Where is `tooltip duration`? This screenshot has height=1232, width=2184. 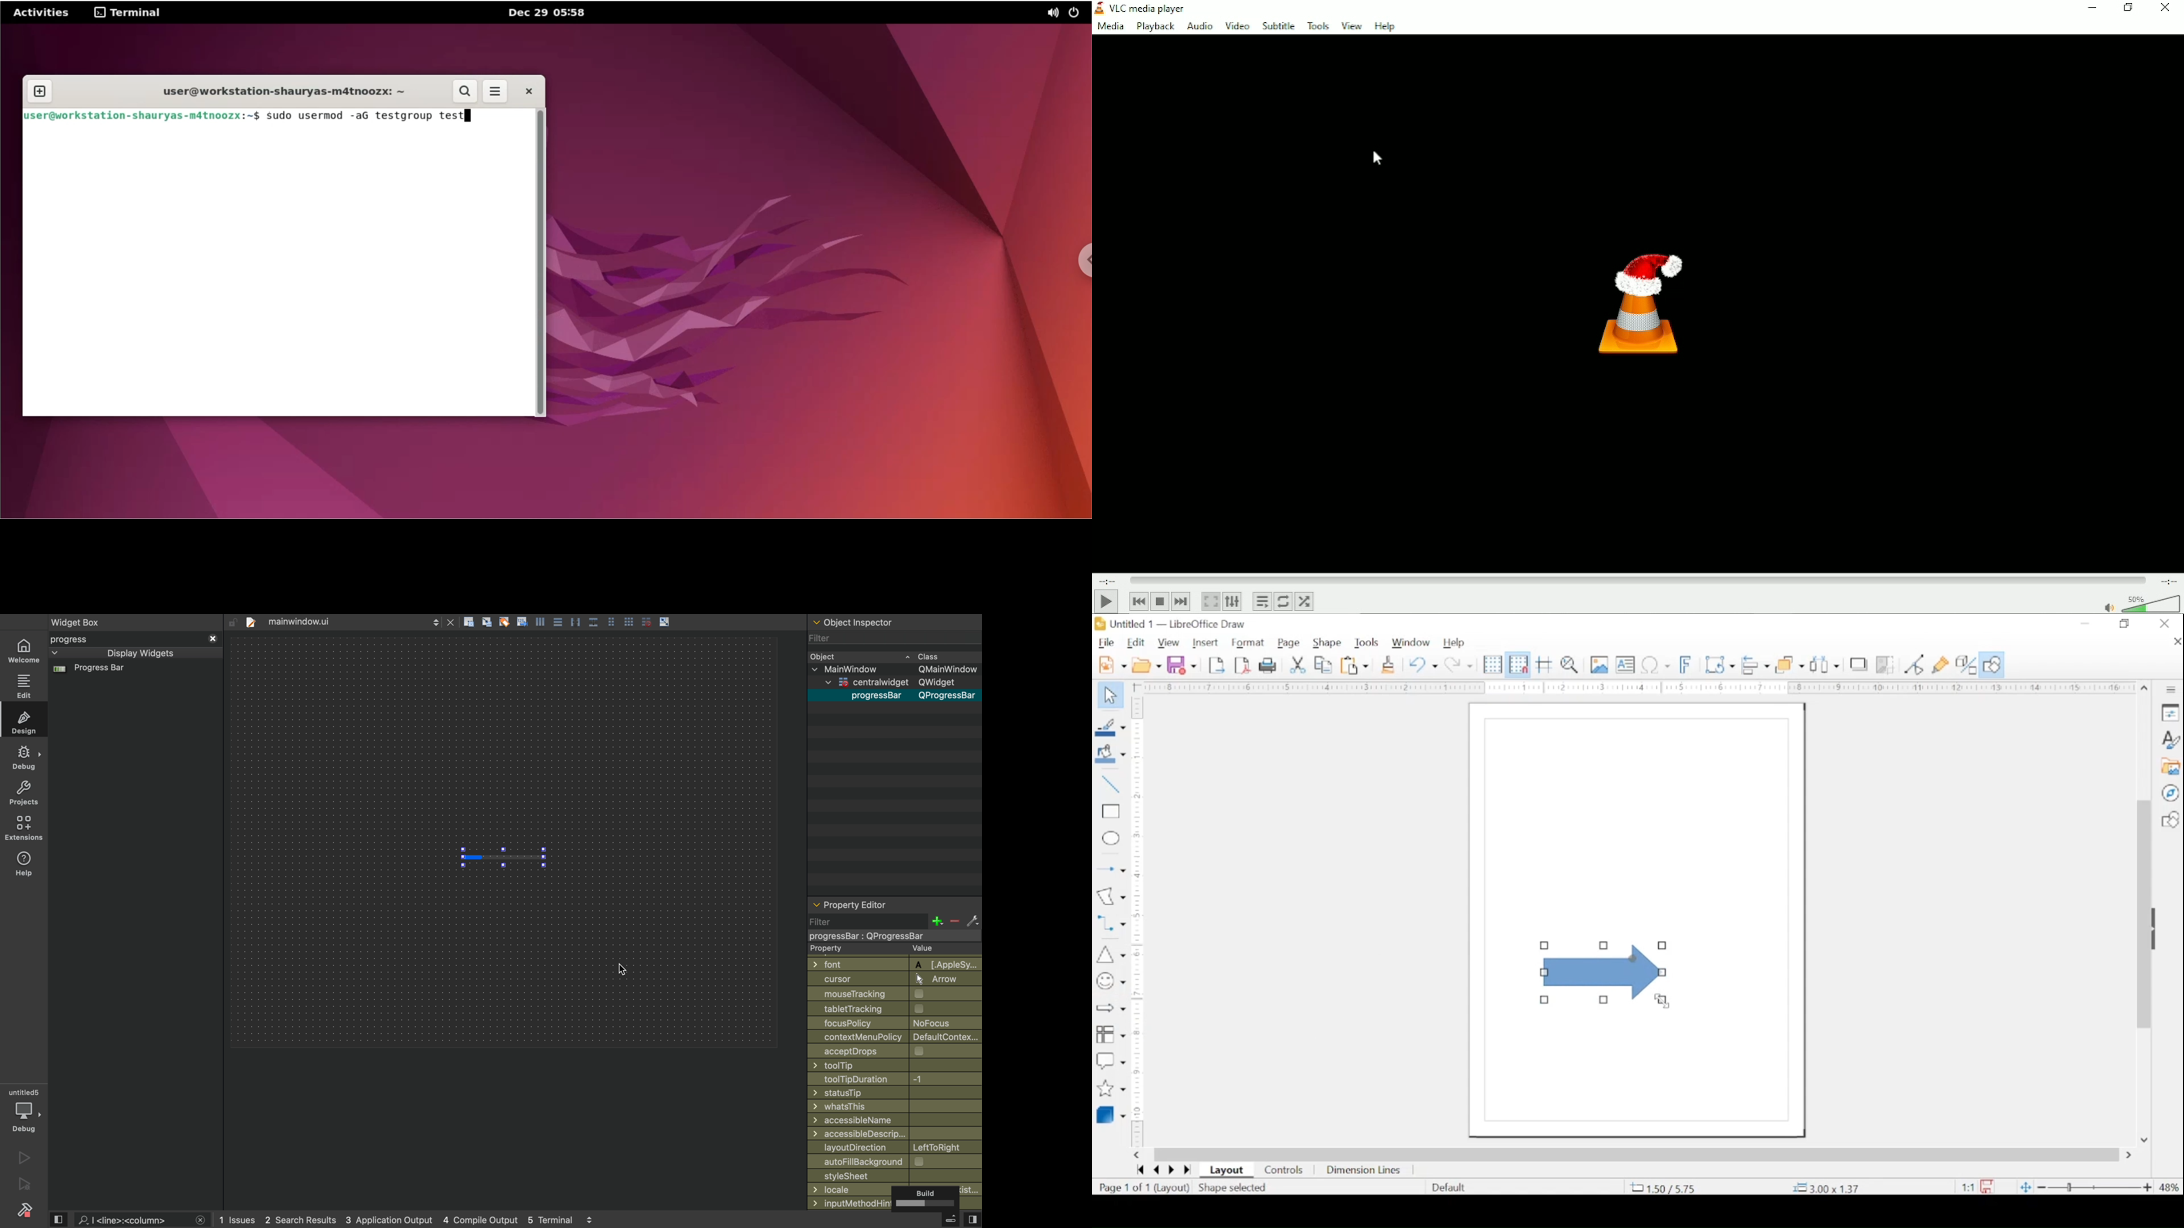
tooltip duration is located at coordinates (884, 1079).